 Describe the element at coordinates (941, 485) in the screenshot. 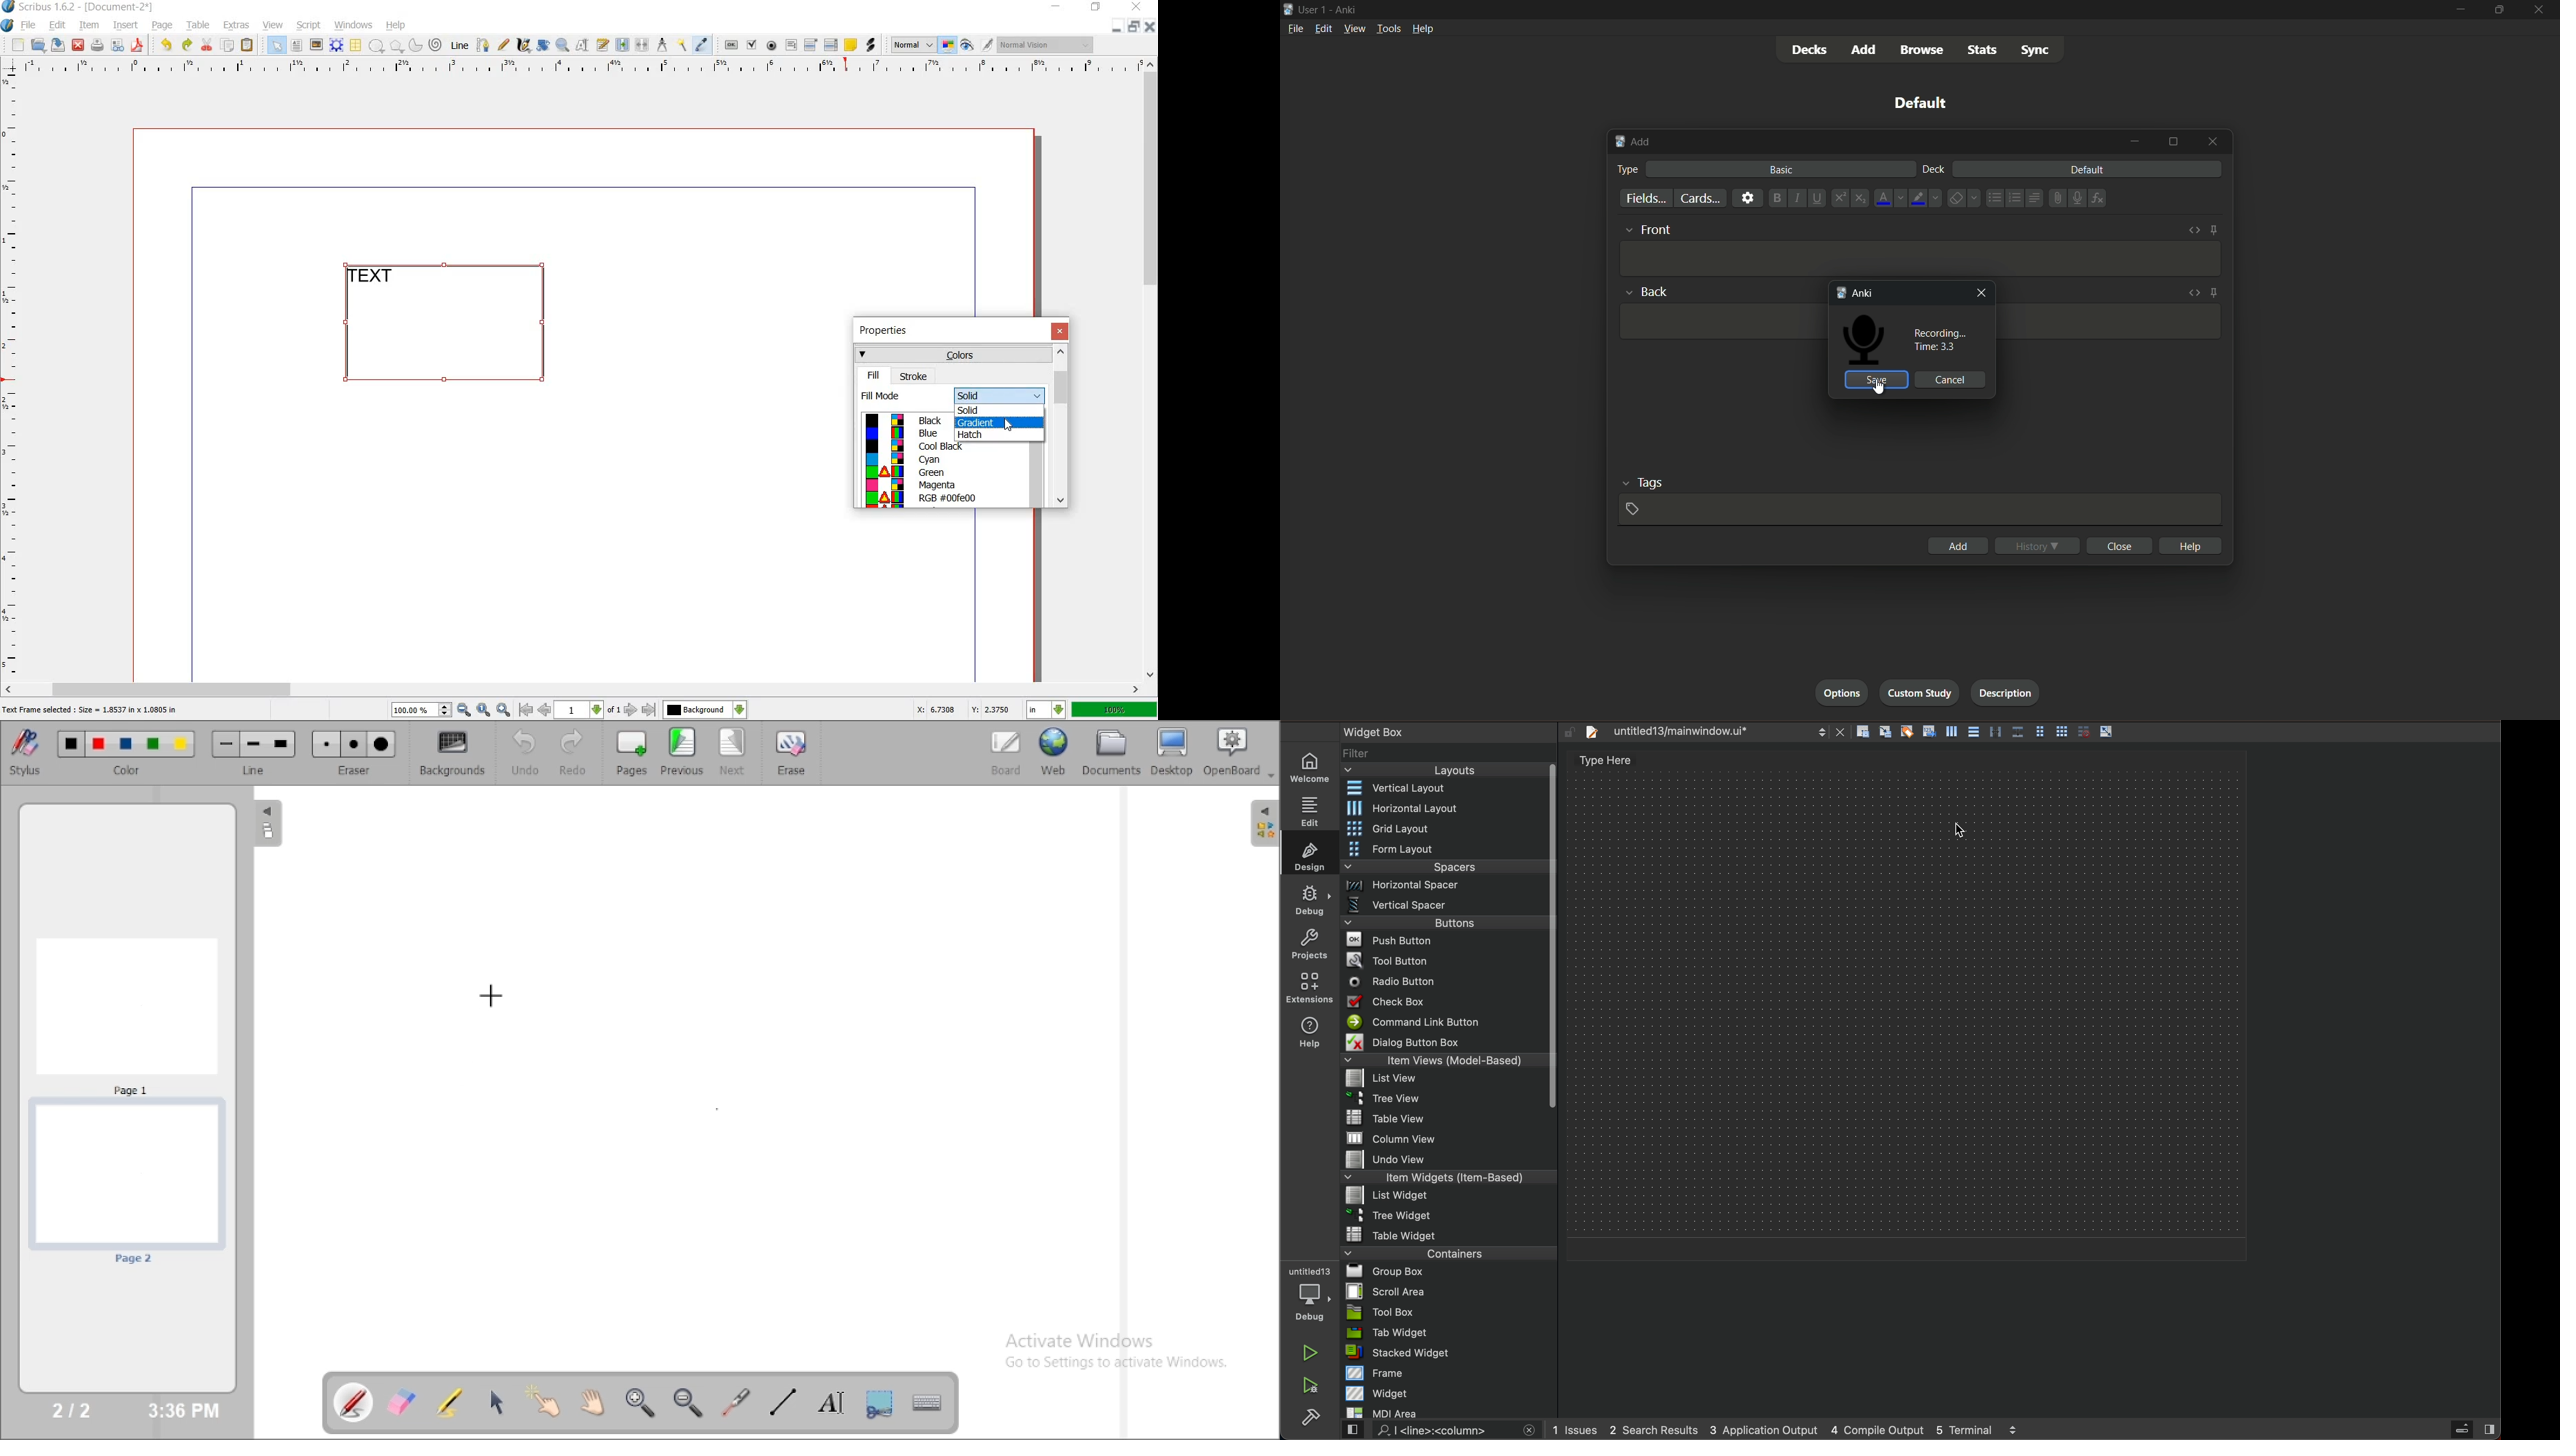

I see `Magenta` at that location.